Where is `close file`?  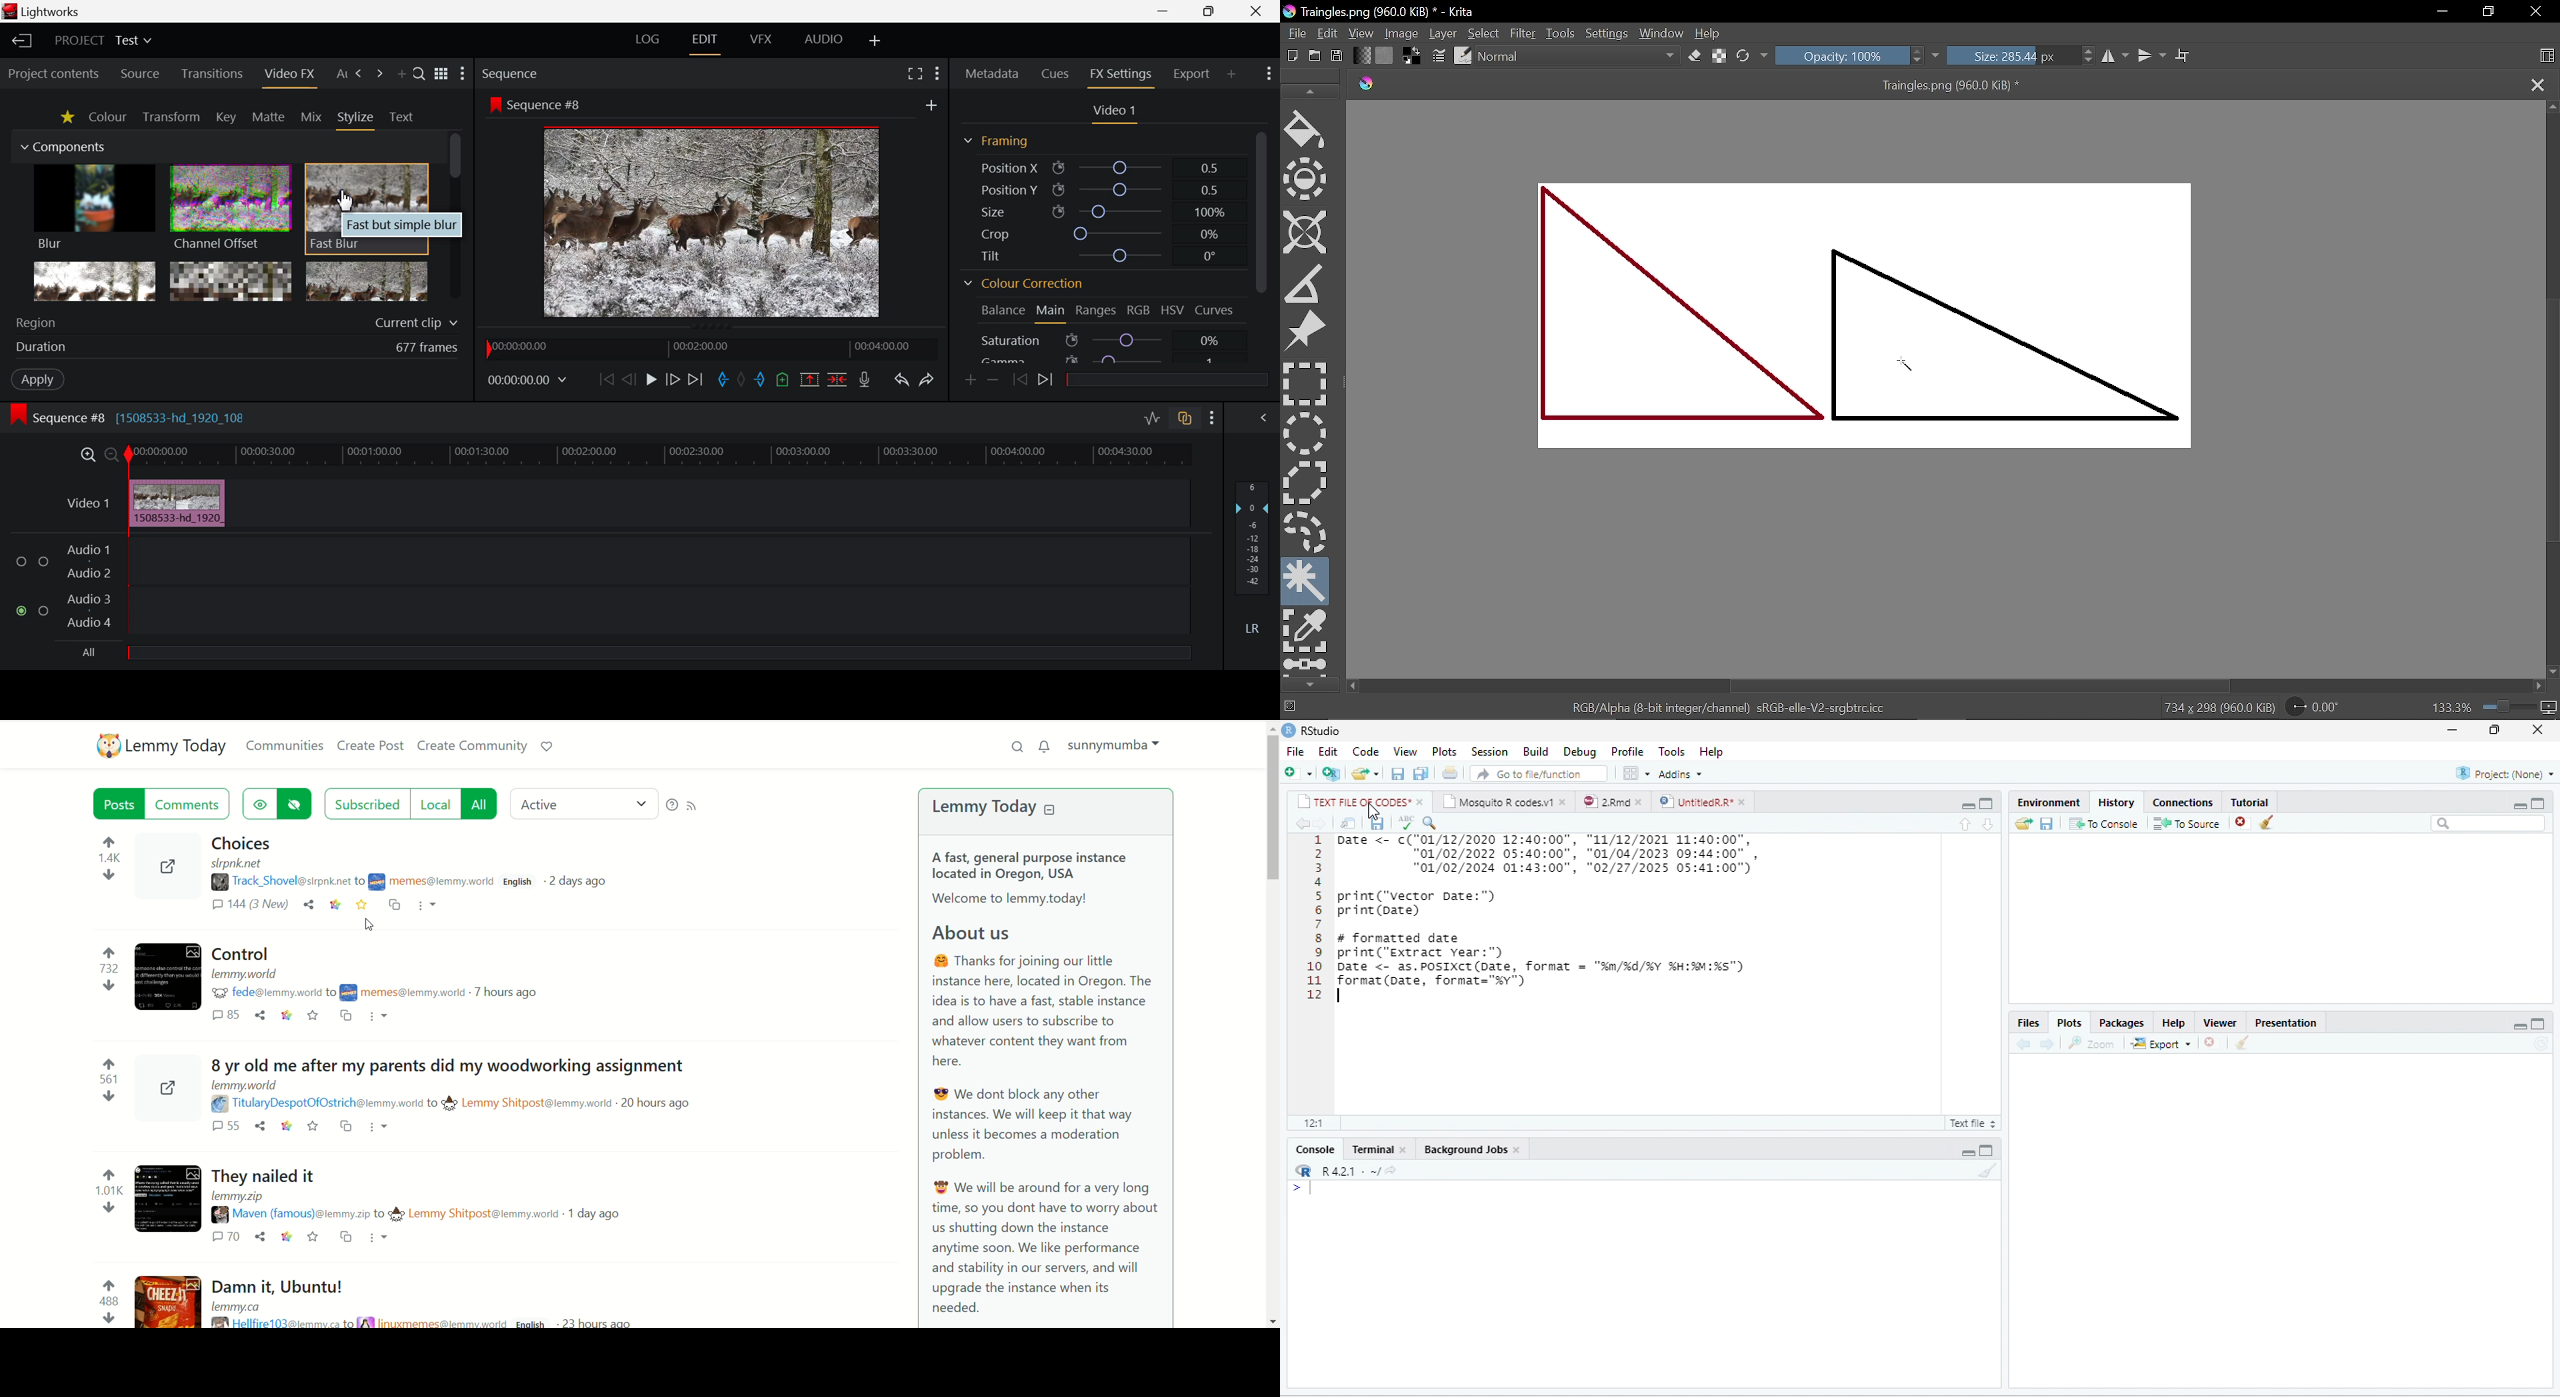 close file is located at coordinates (2243, 822).